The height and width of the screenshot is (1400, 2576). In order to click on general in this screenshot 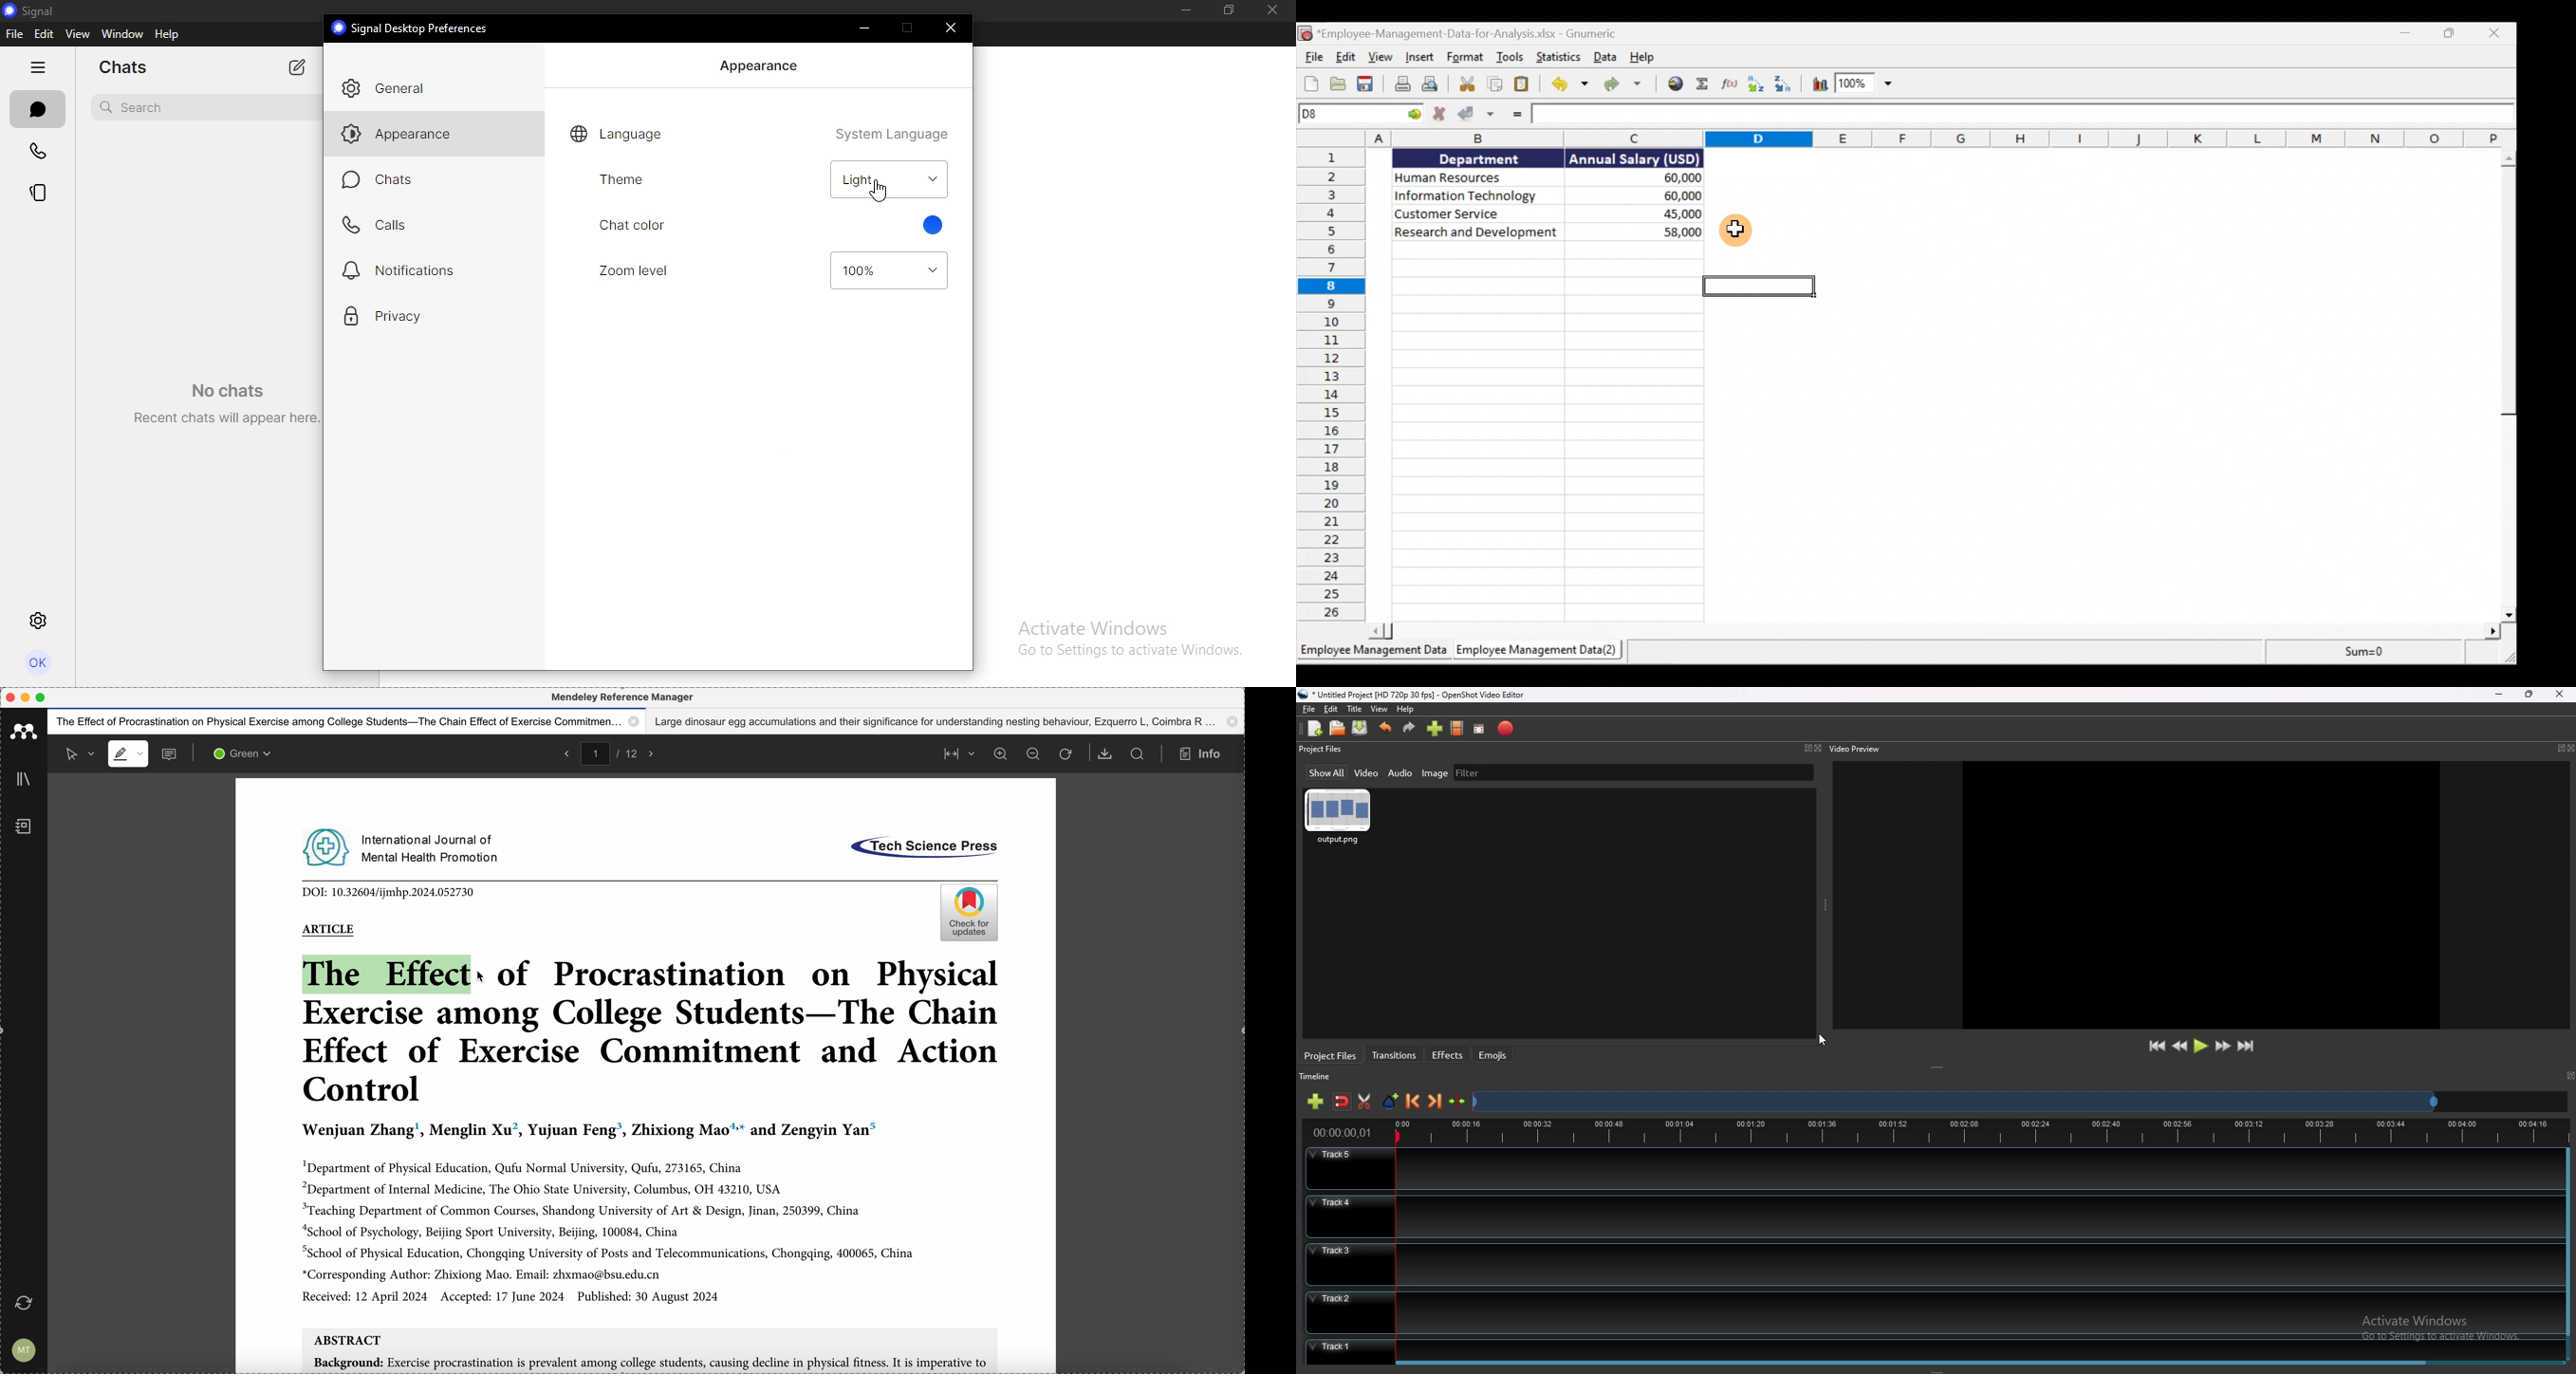, I will do `click(395, 89)`.